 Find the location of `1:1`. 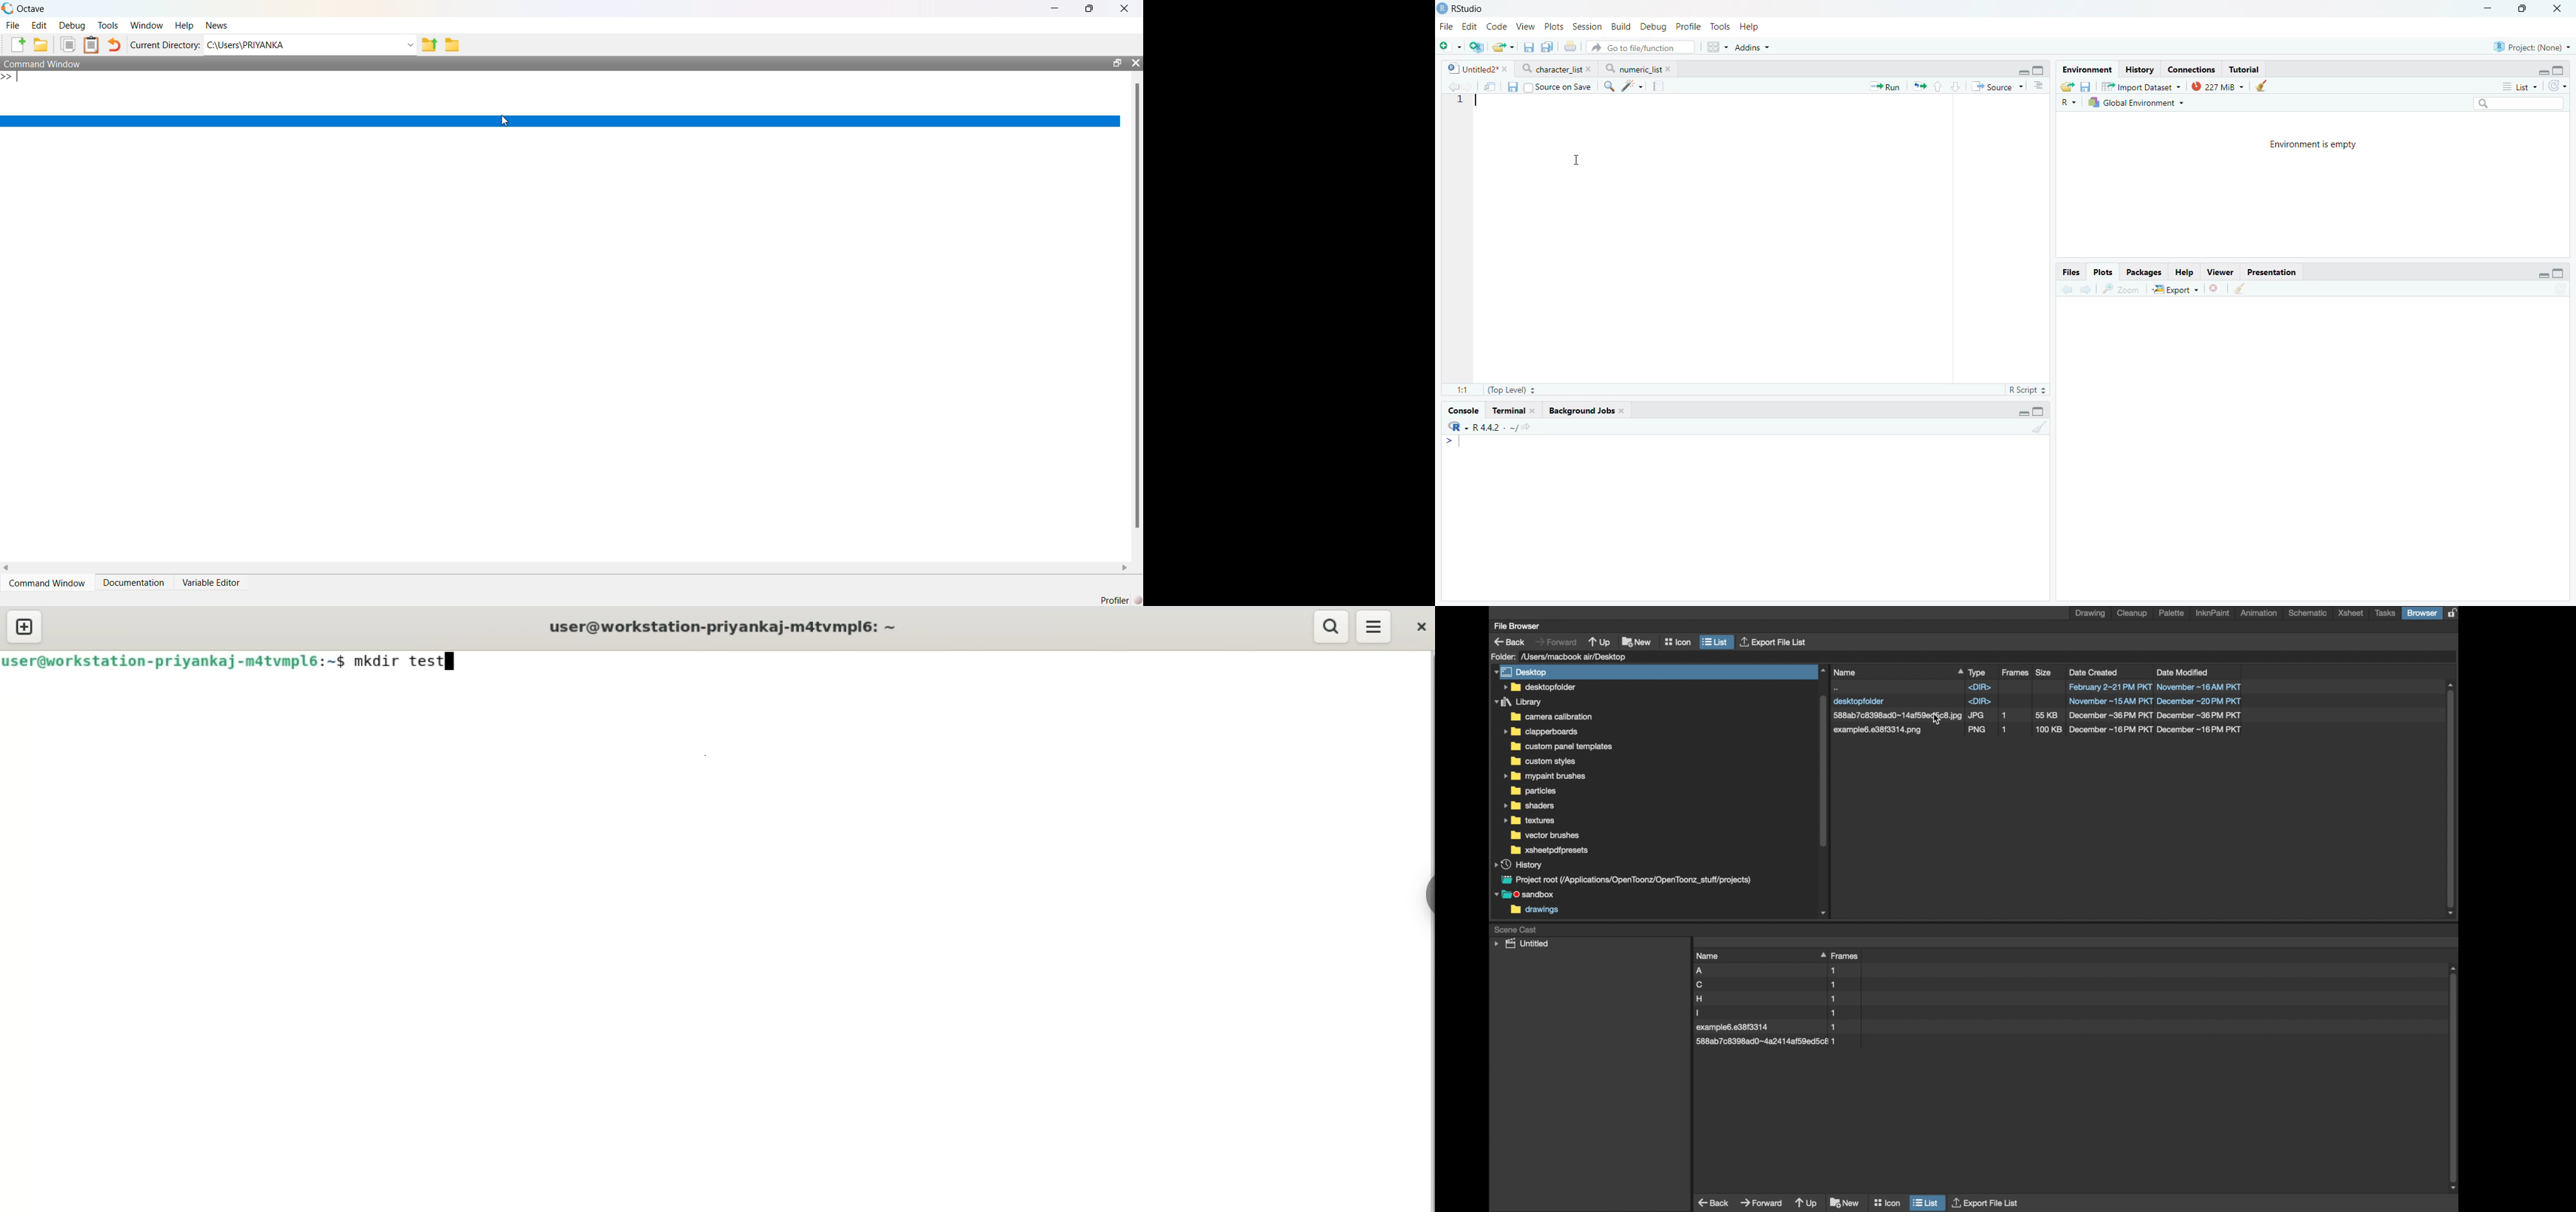

1:1 is located at coordinates (1459, 389).